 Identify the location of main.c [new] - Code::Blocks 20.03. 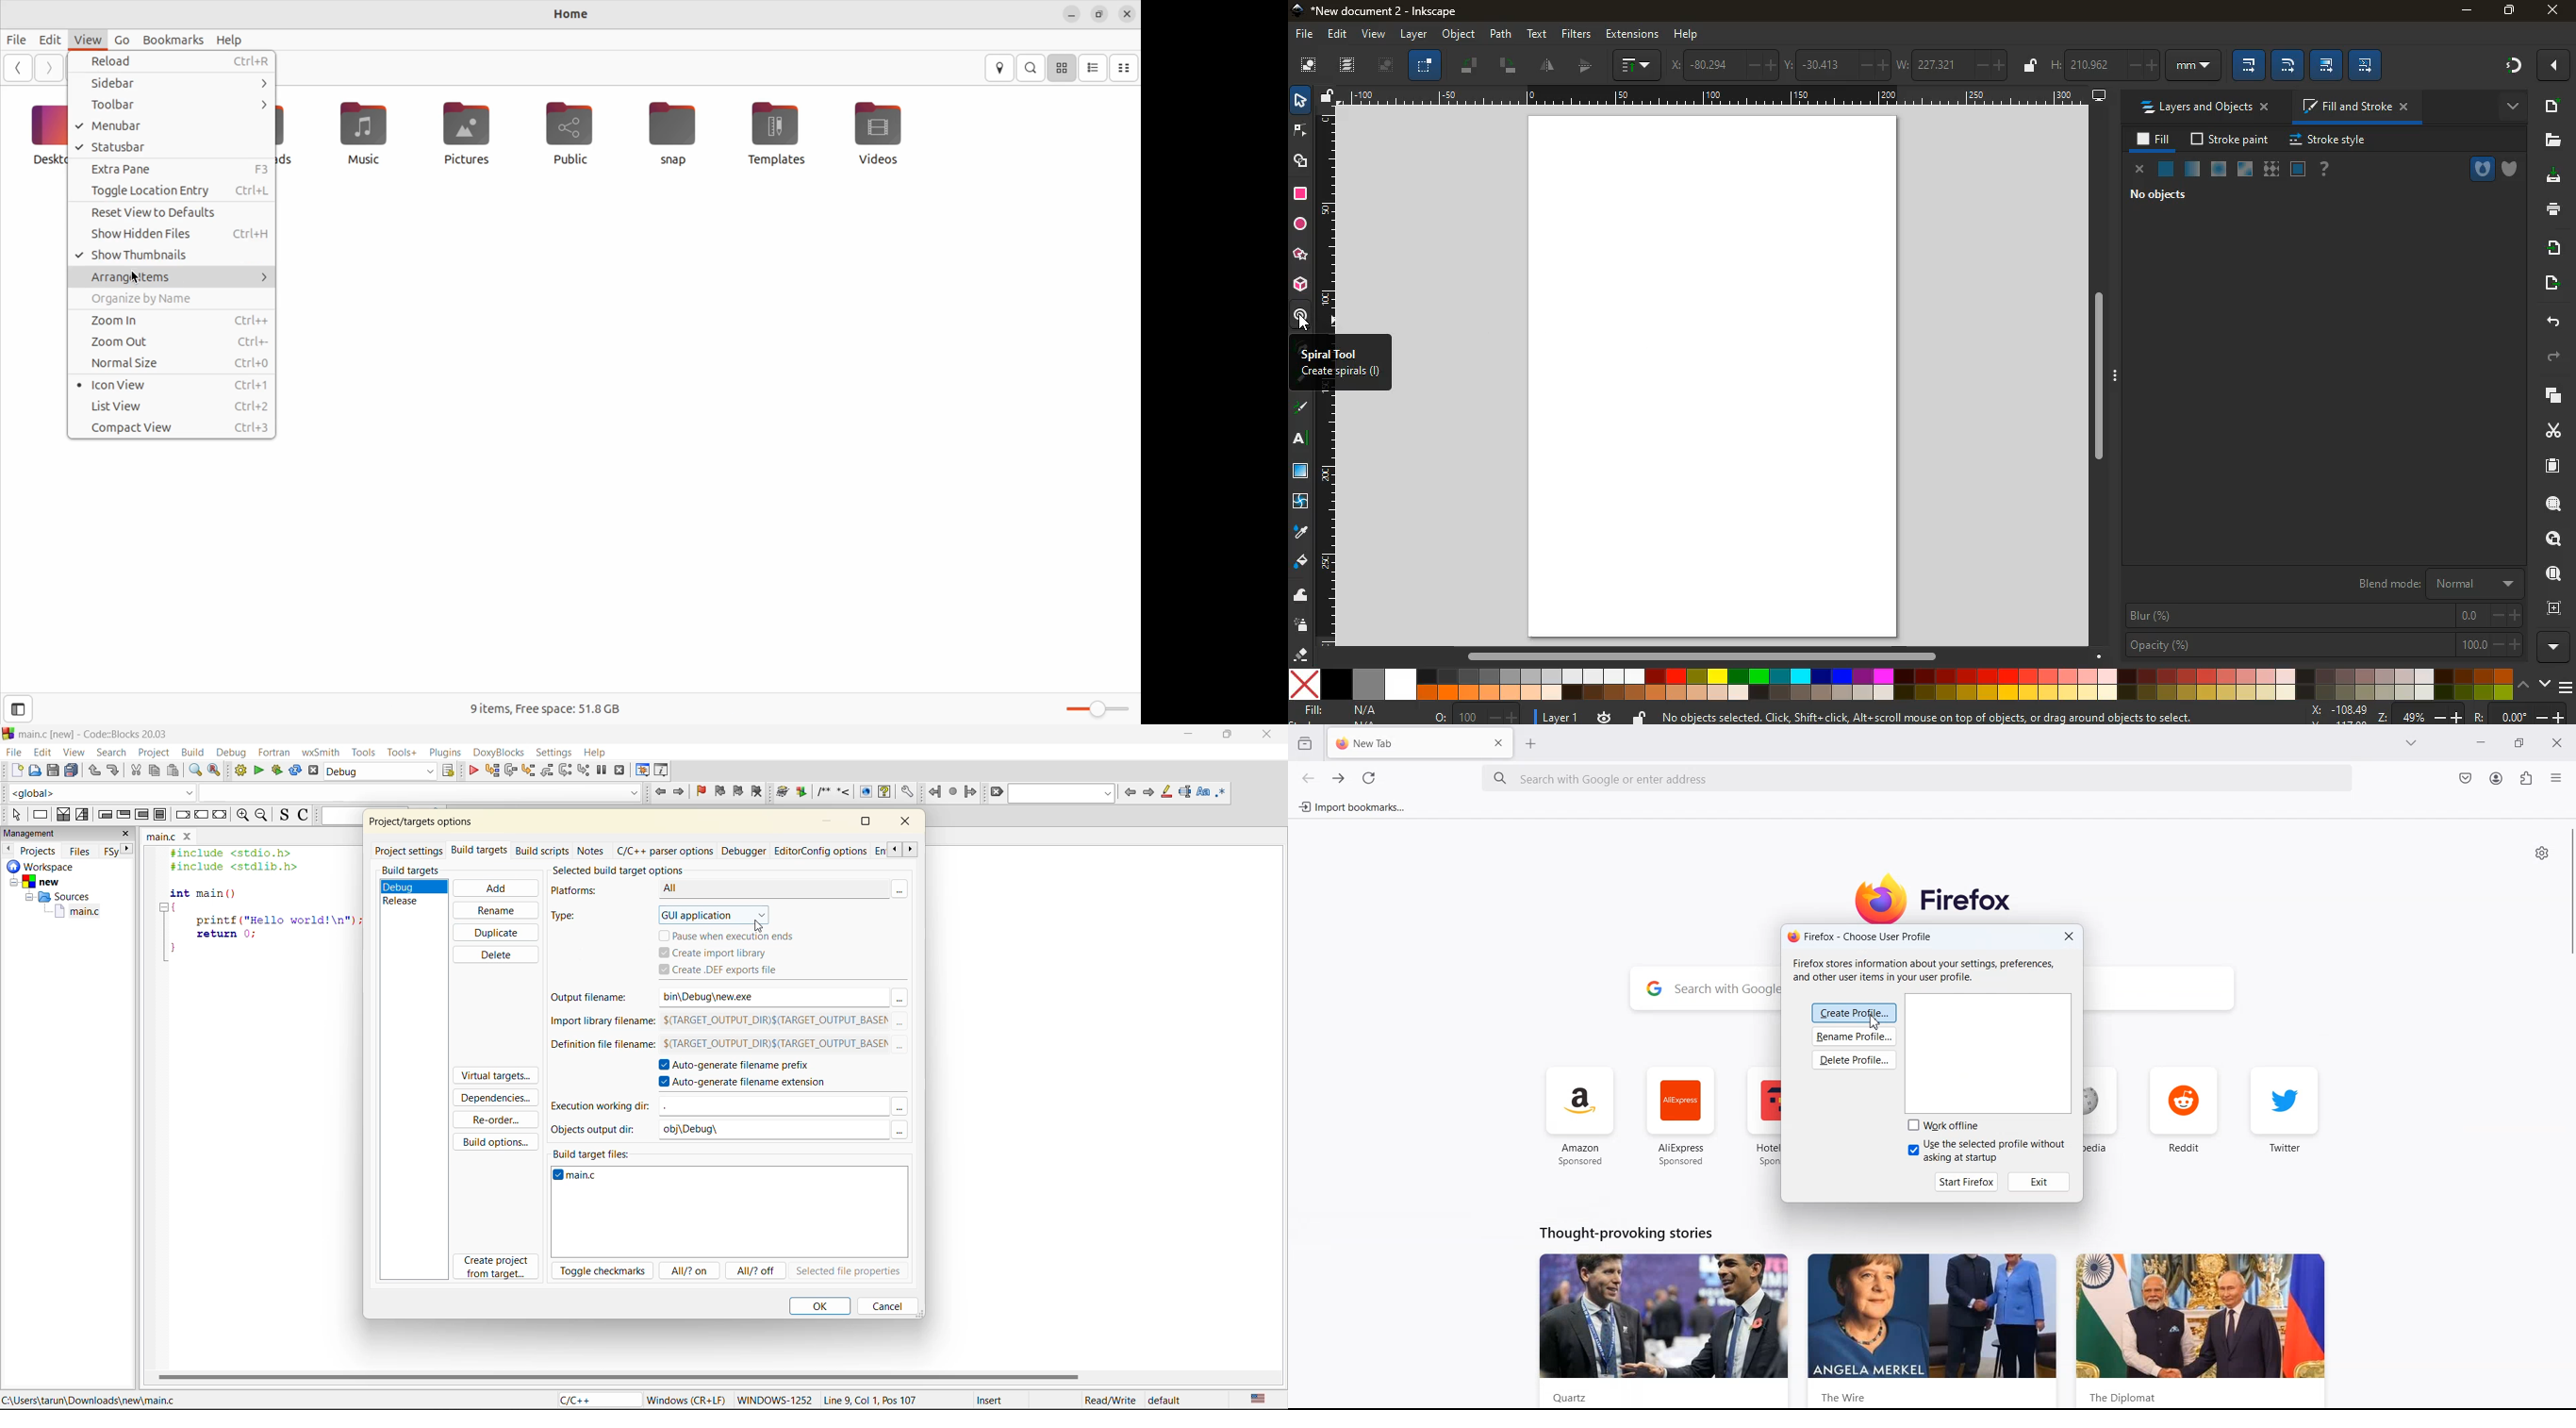
(107, 734).